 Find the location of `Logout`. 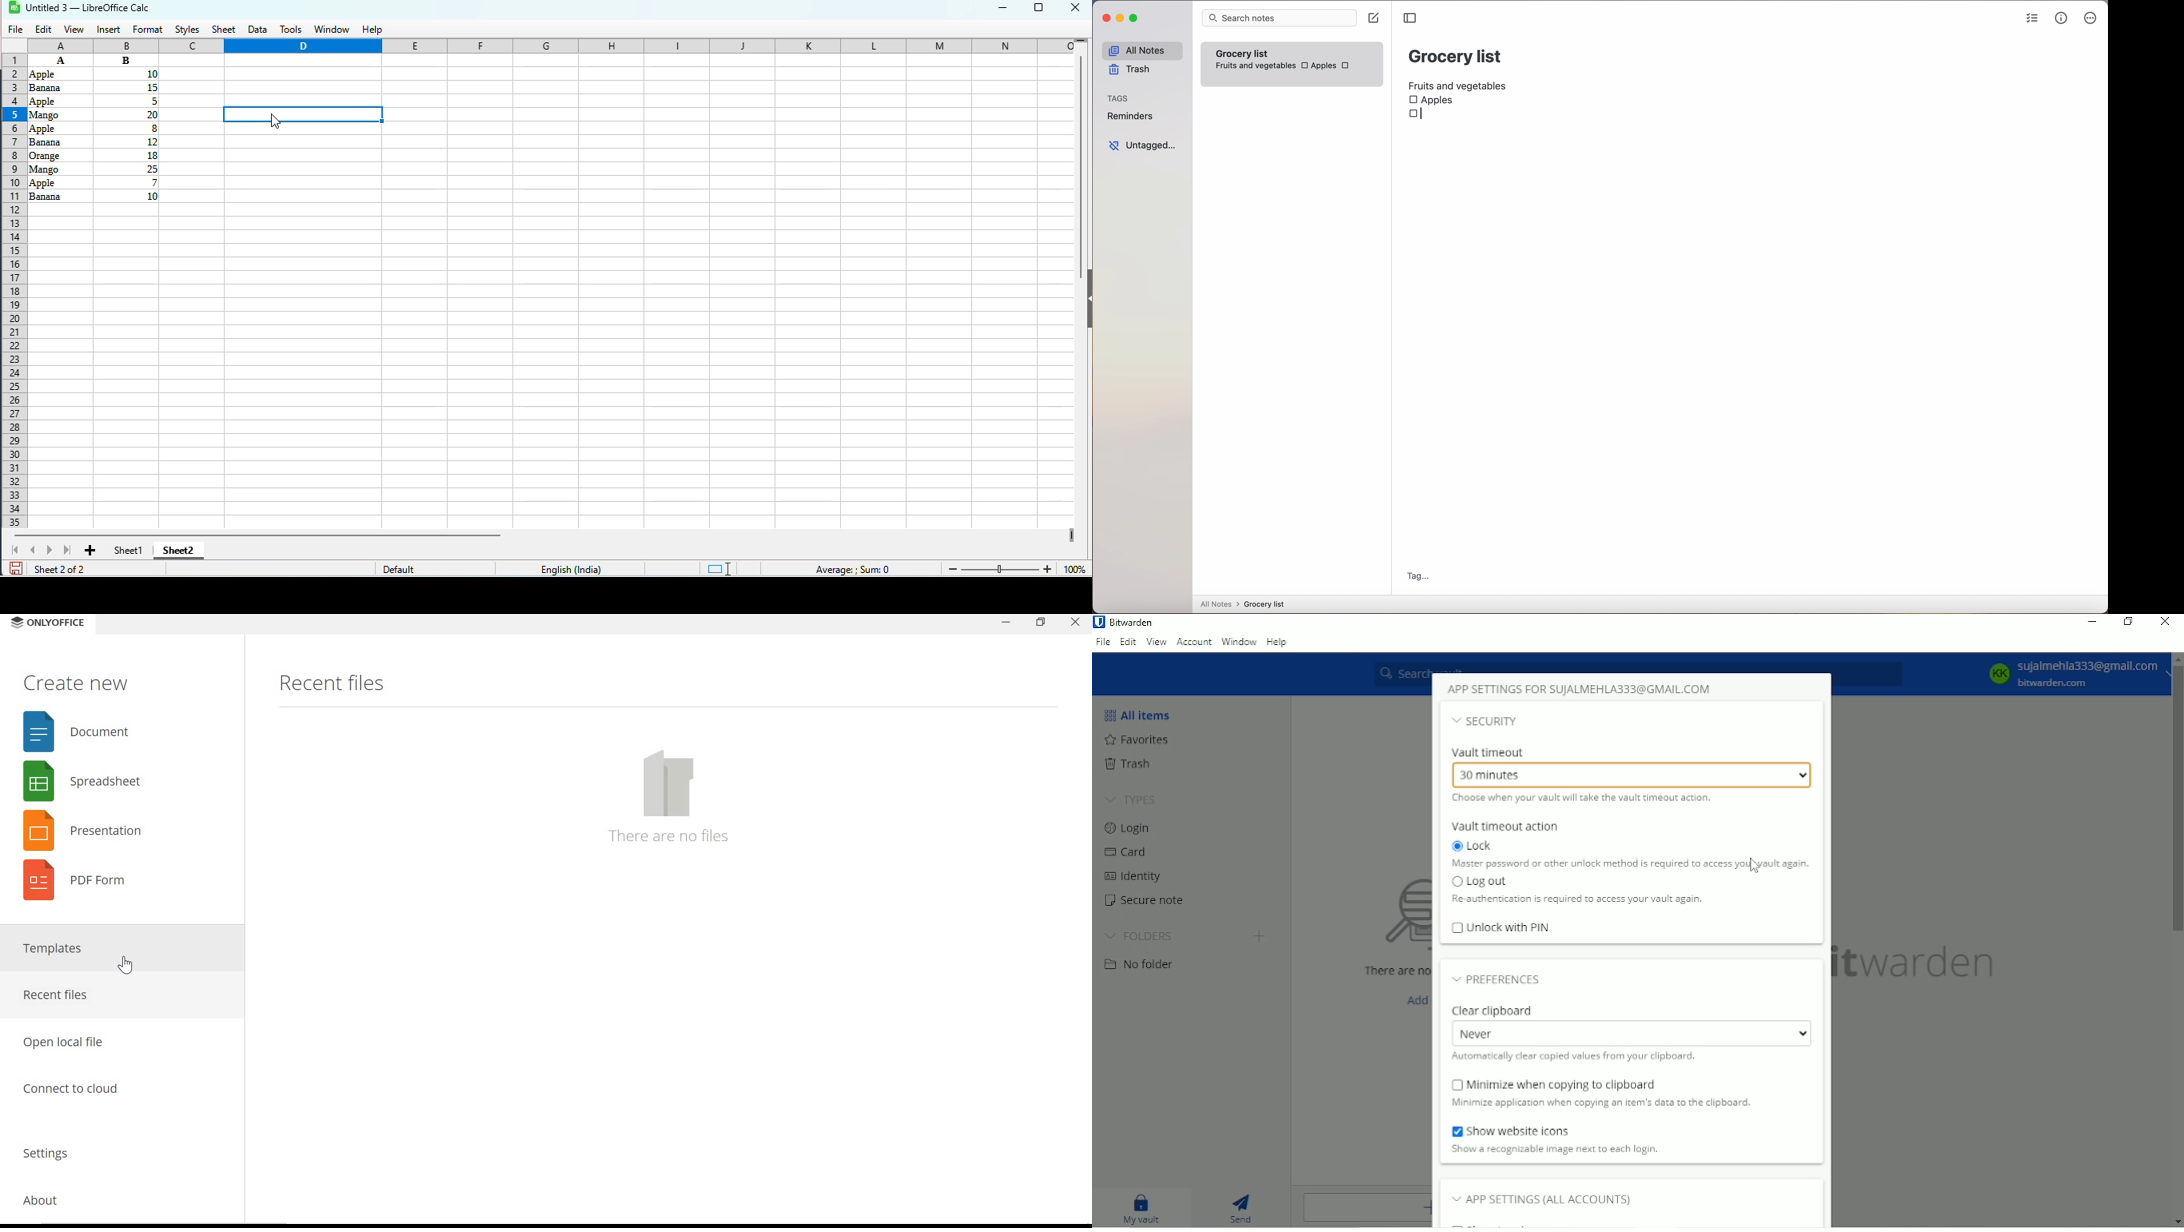

Logout is located at coordinates (1476, 880).